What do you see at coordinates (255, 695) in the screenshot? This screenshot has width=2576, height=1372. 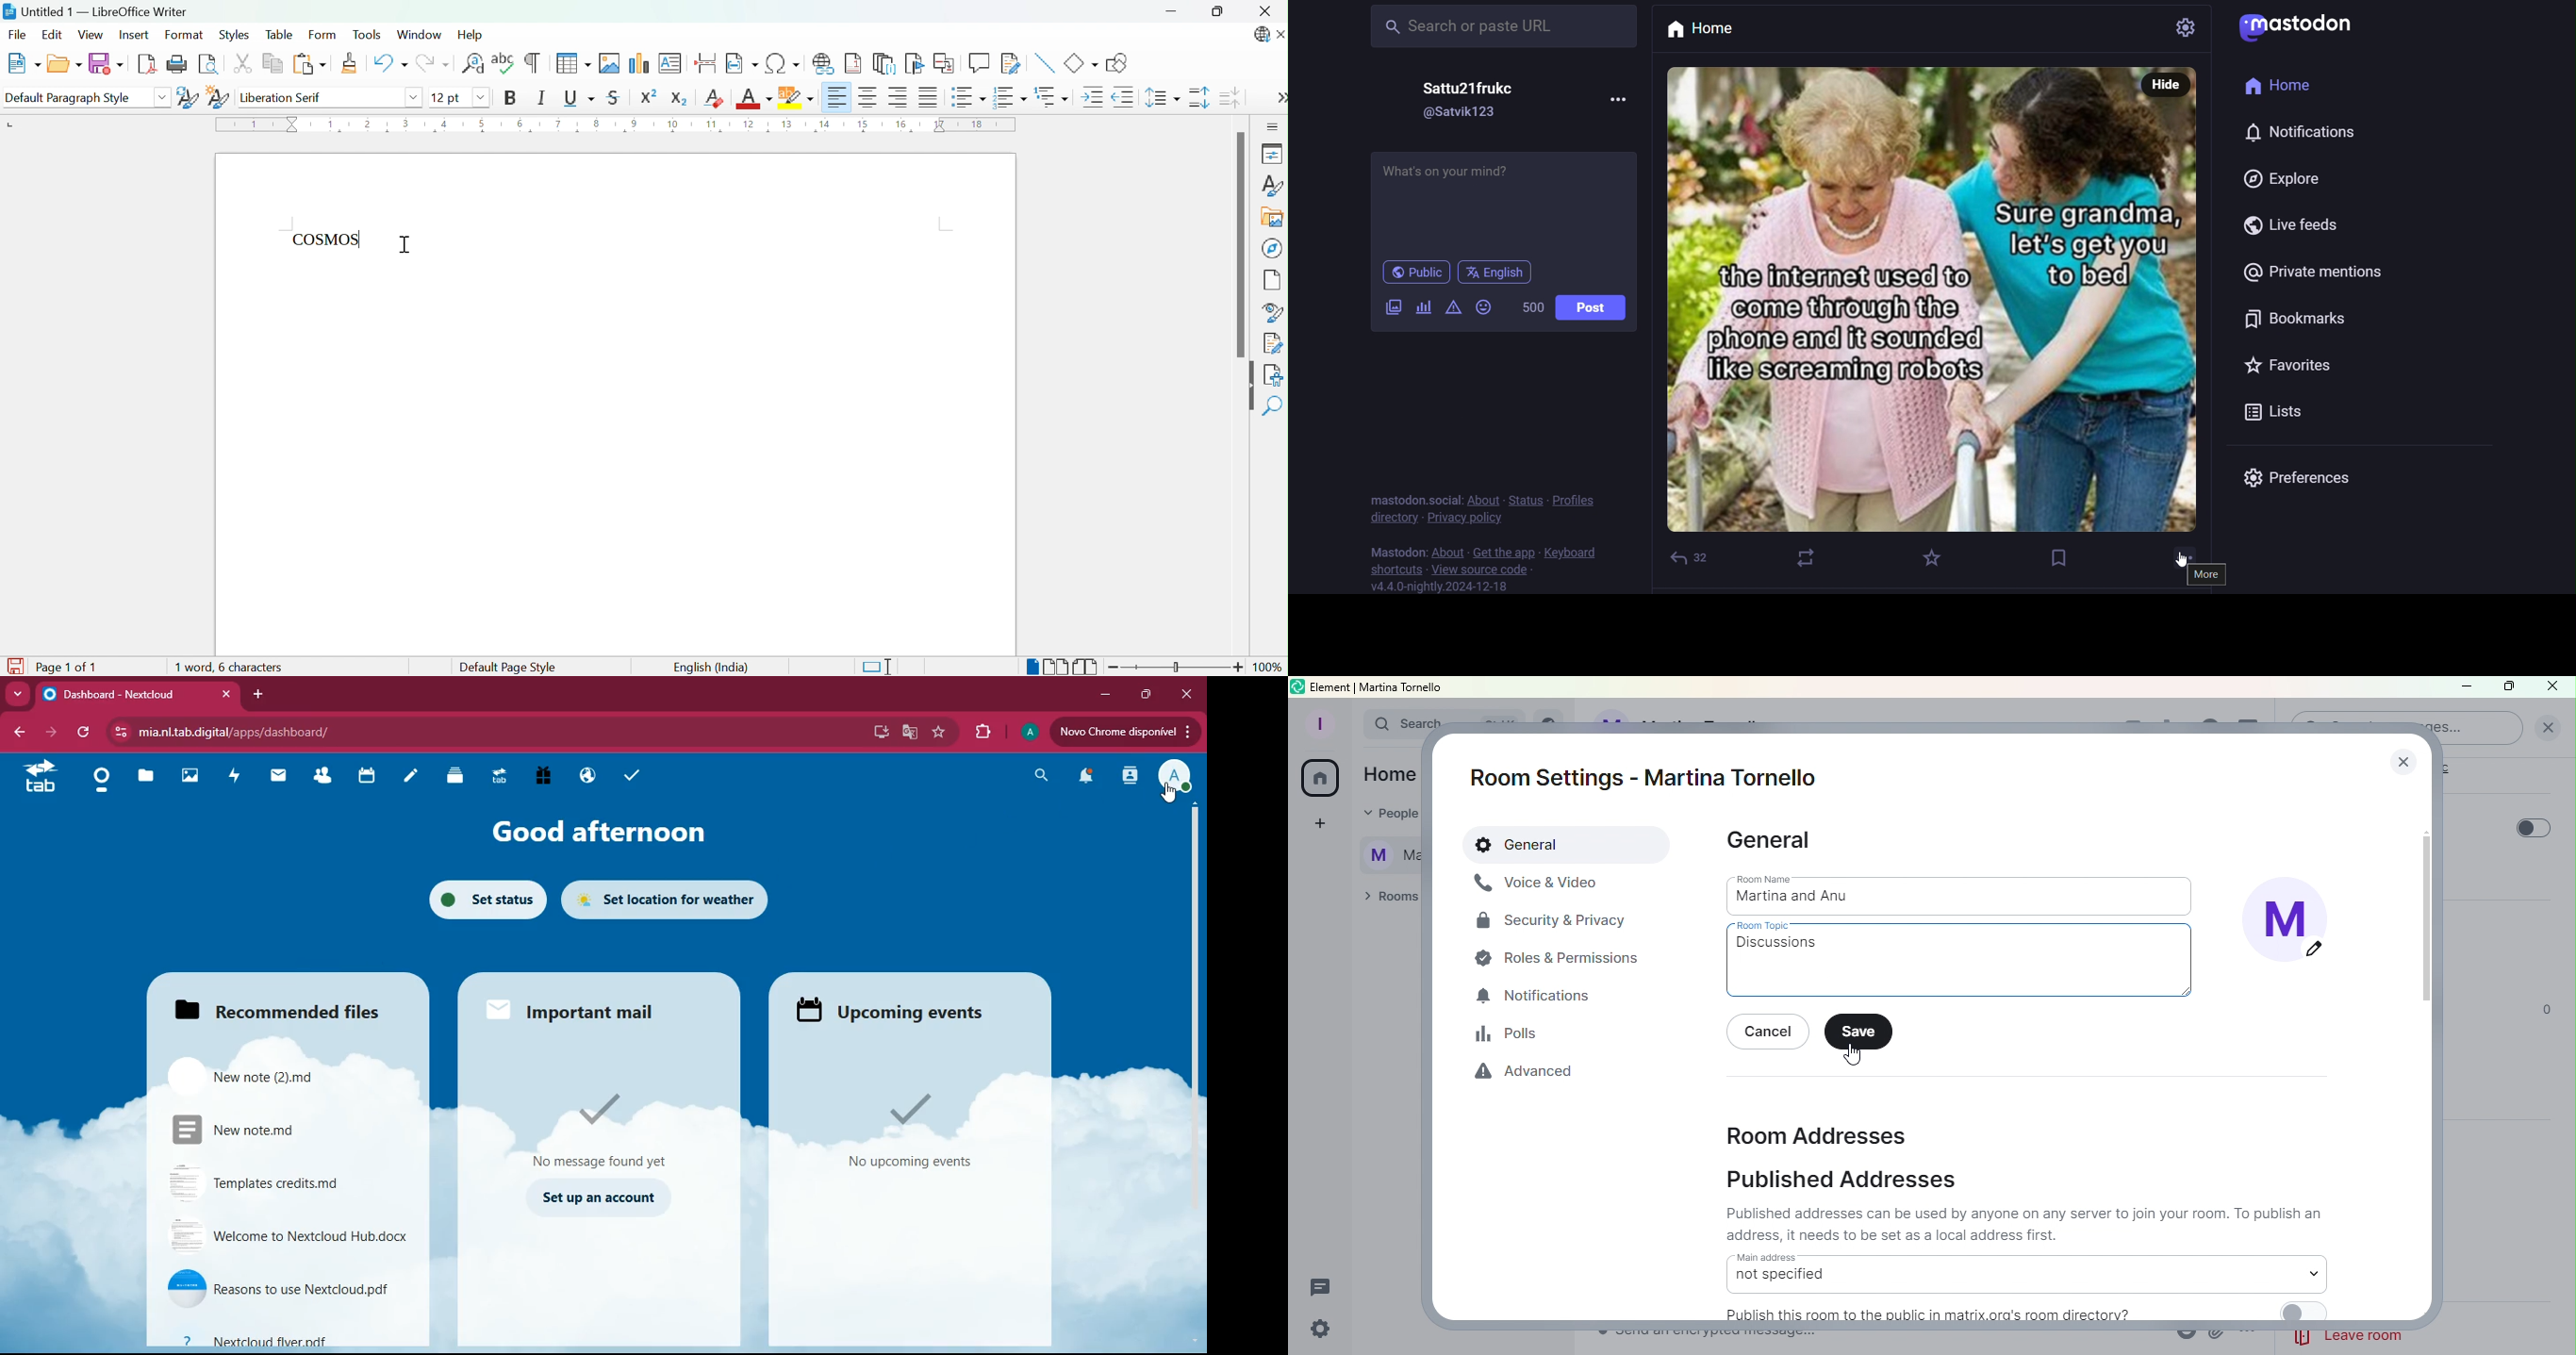 I see `add tab` at bounding box center [255, 695].